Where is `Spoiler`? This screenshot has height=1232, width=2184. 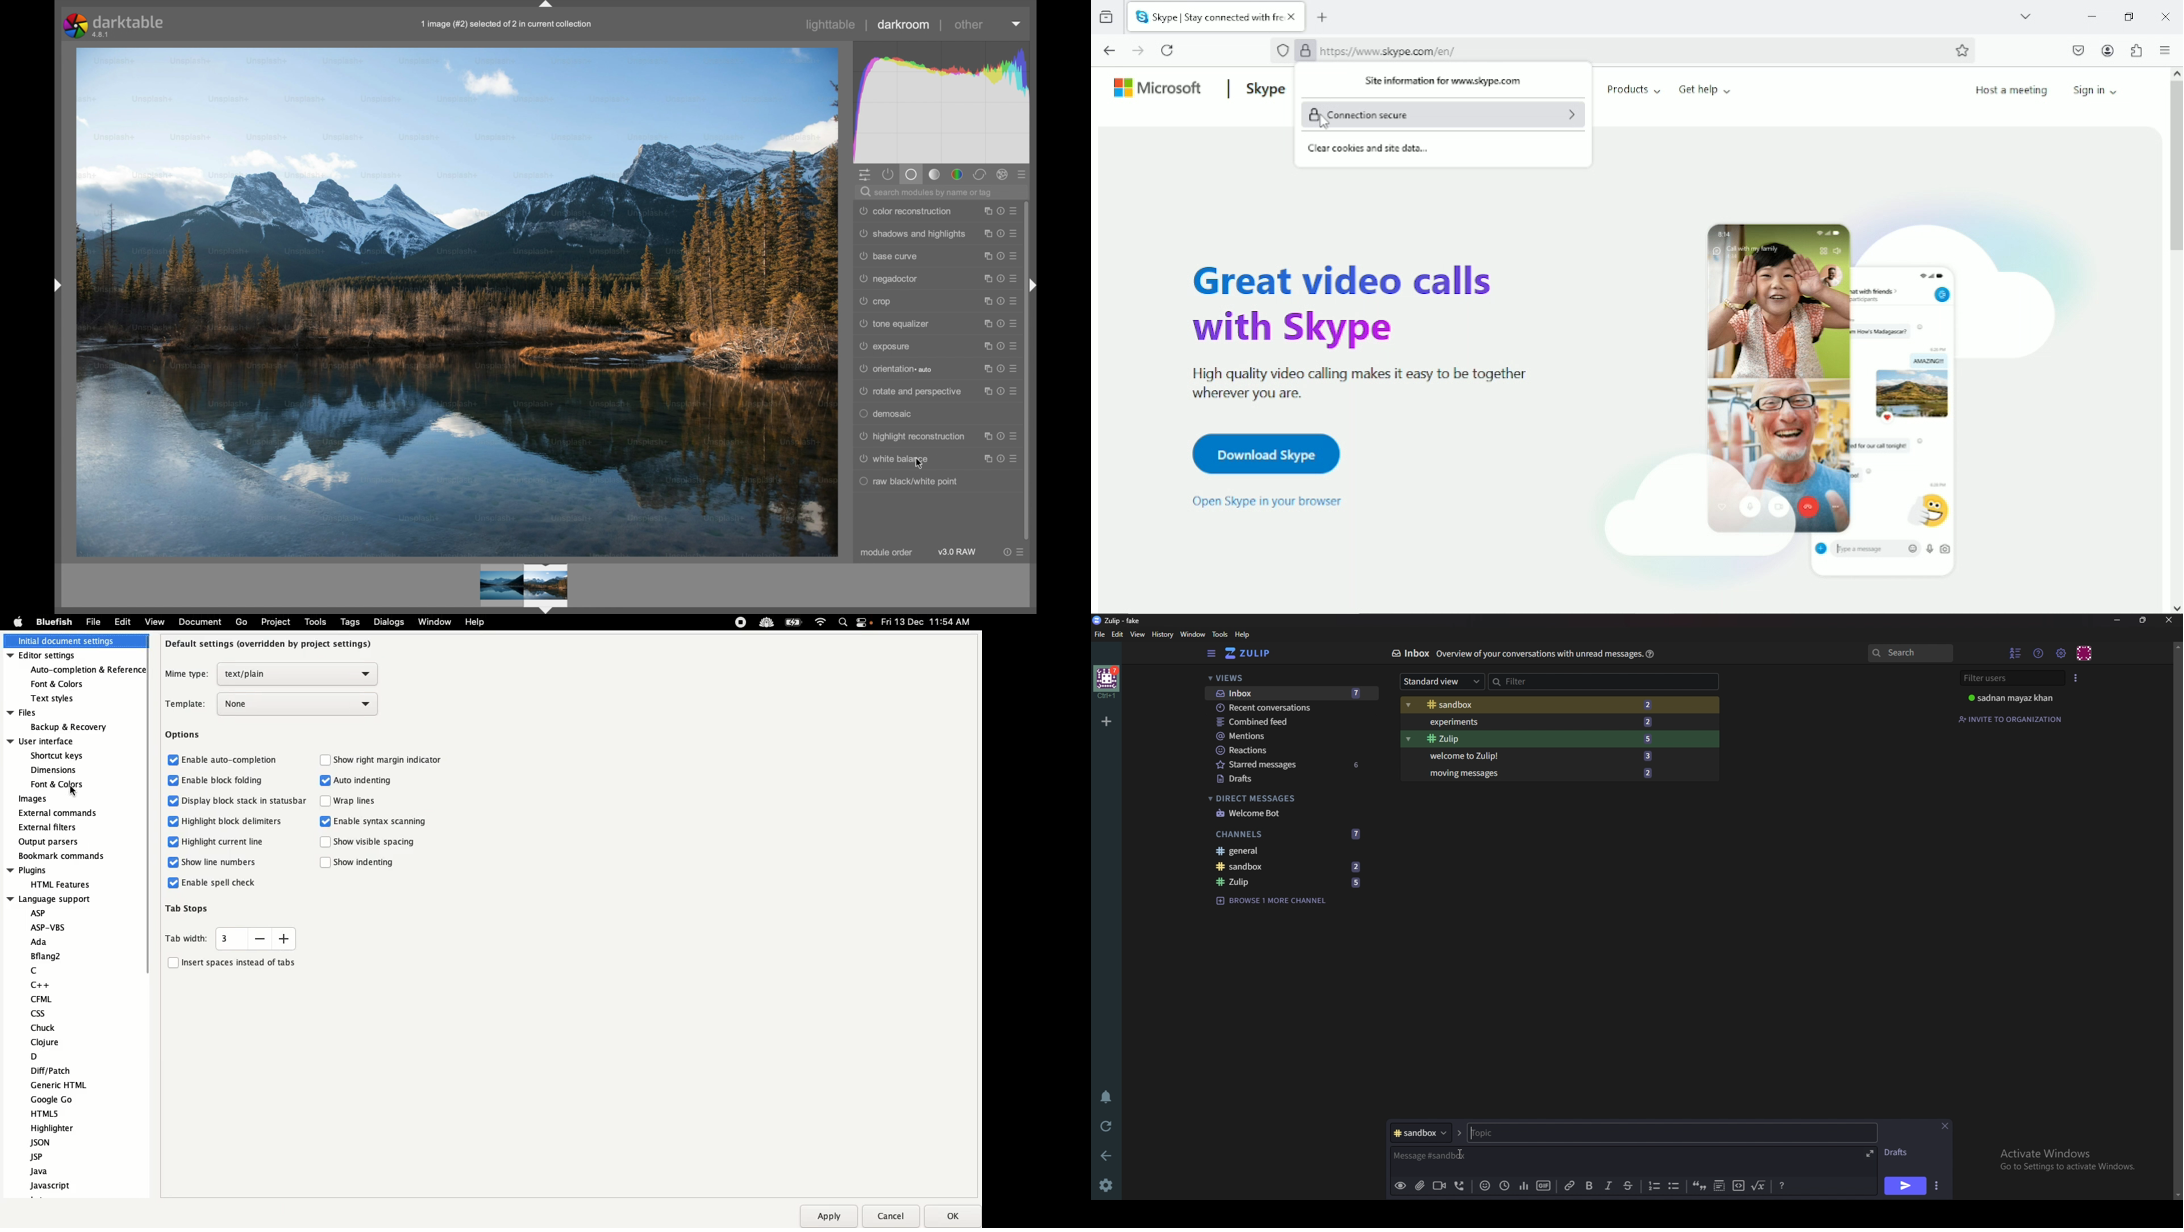
Spoiler is located at coordinates (1720, 1186).